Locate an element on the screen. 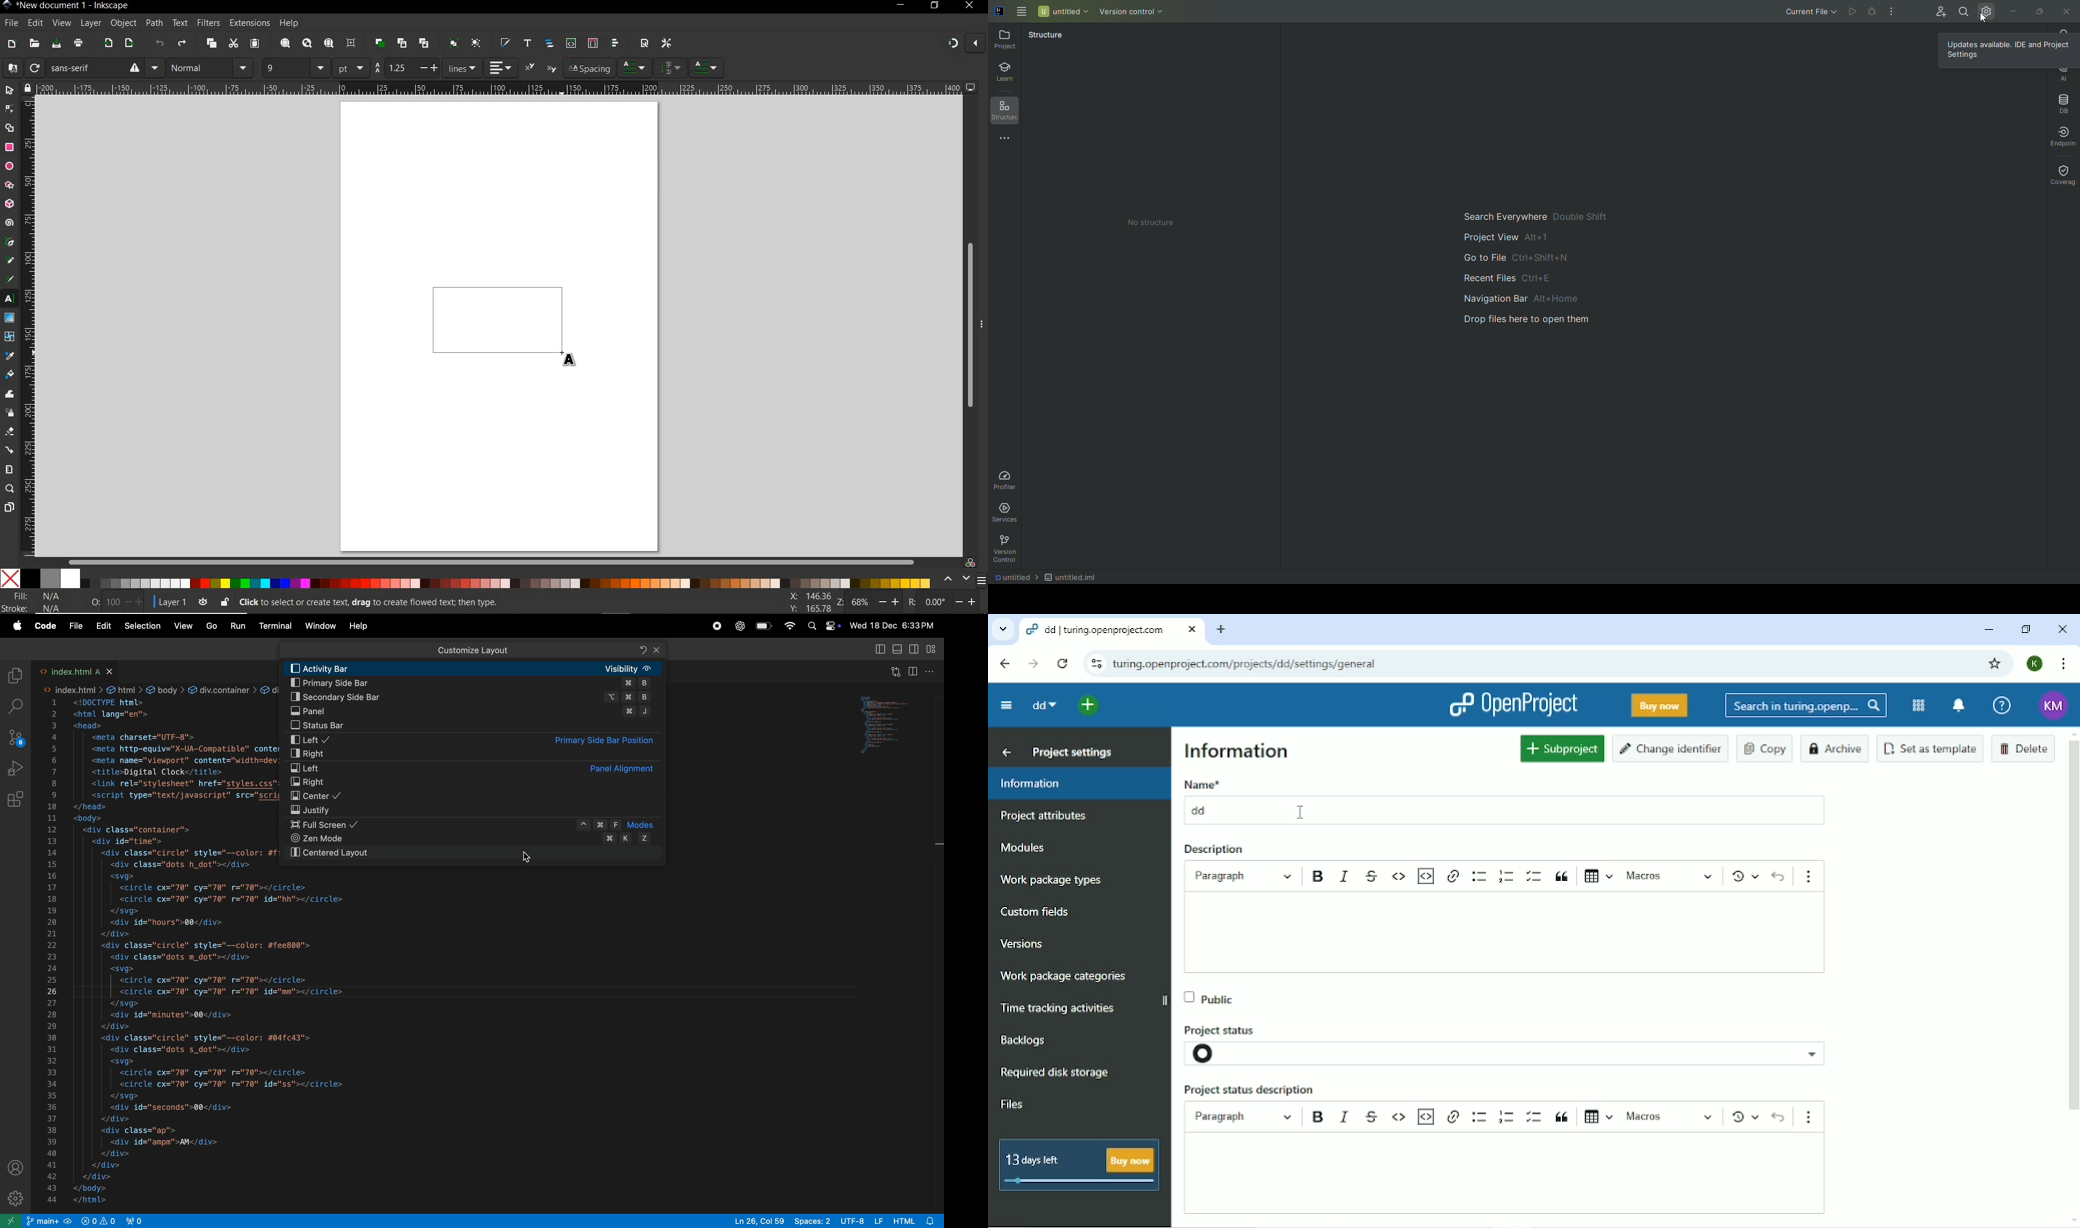  13 days left buy now is located at coordinates (1080, 1166).